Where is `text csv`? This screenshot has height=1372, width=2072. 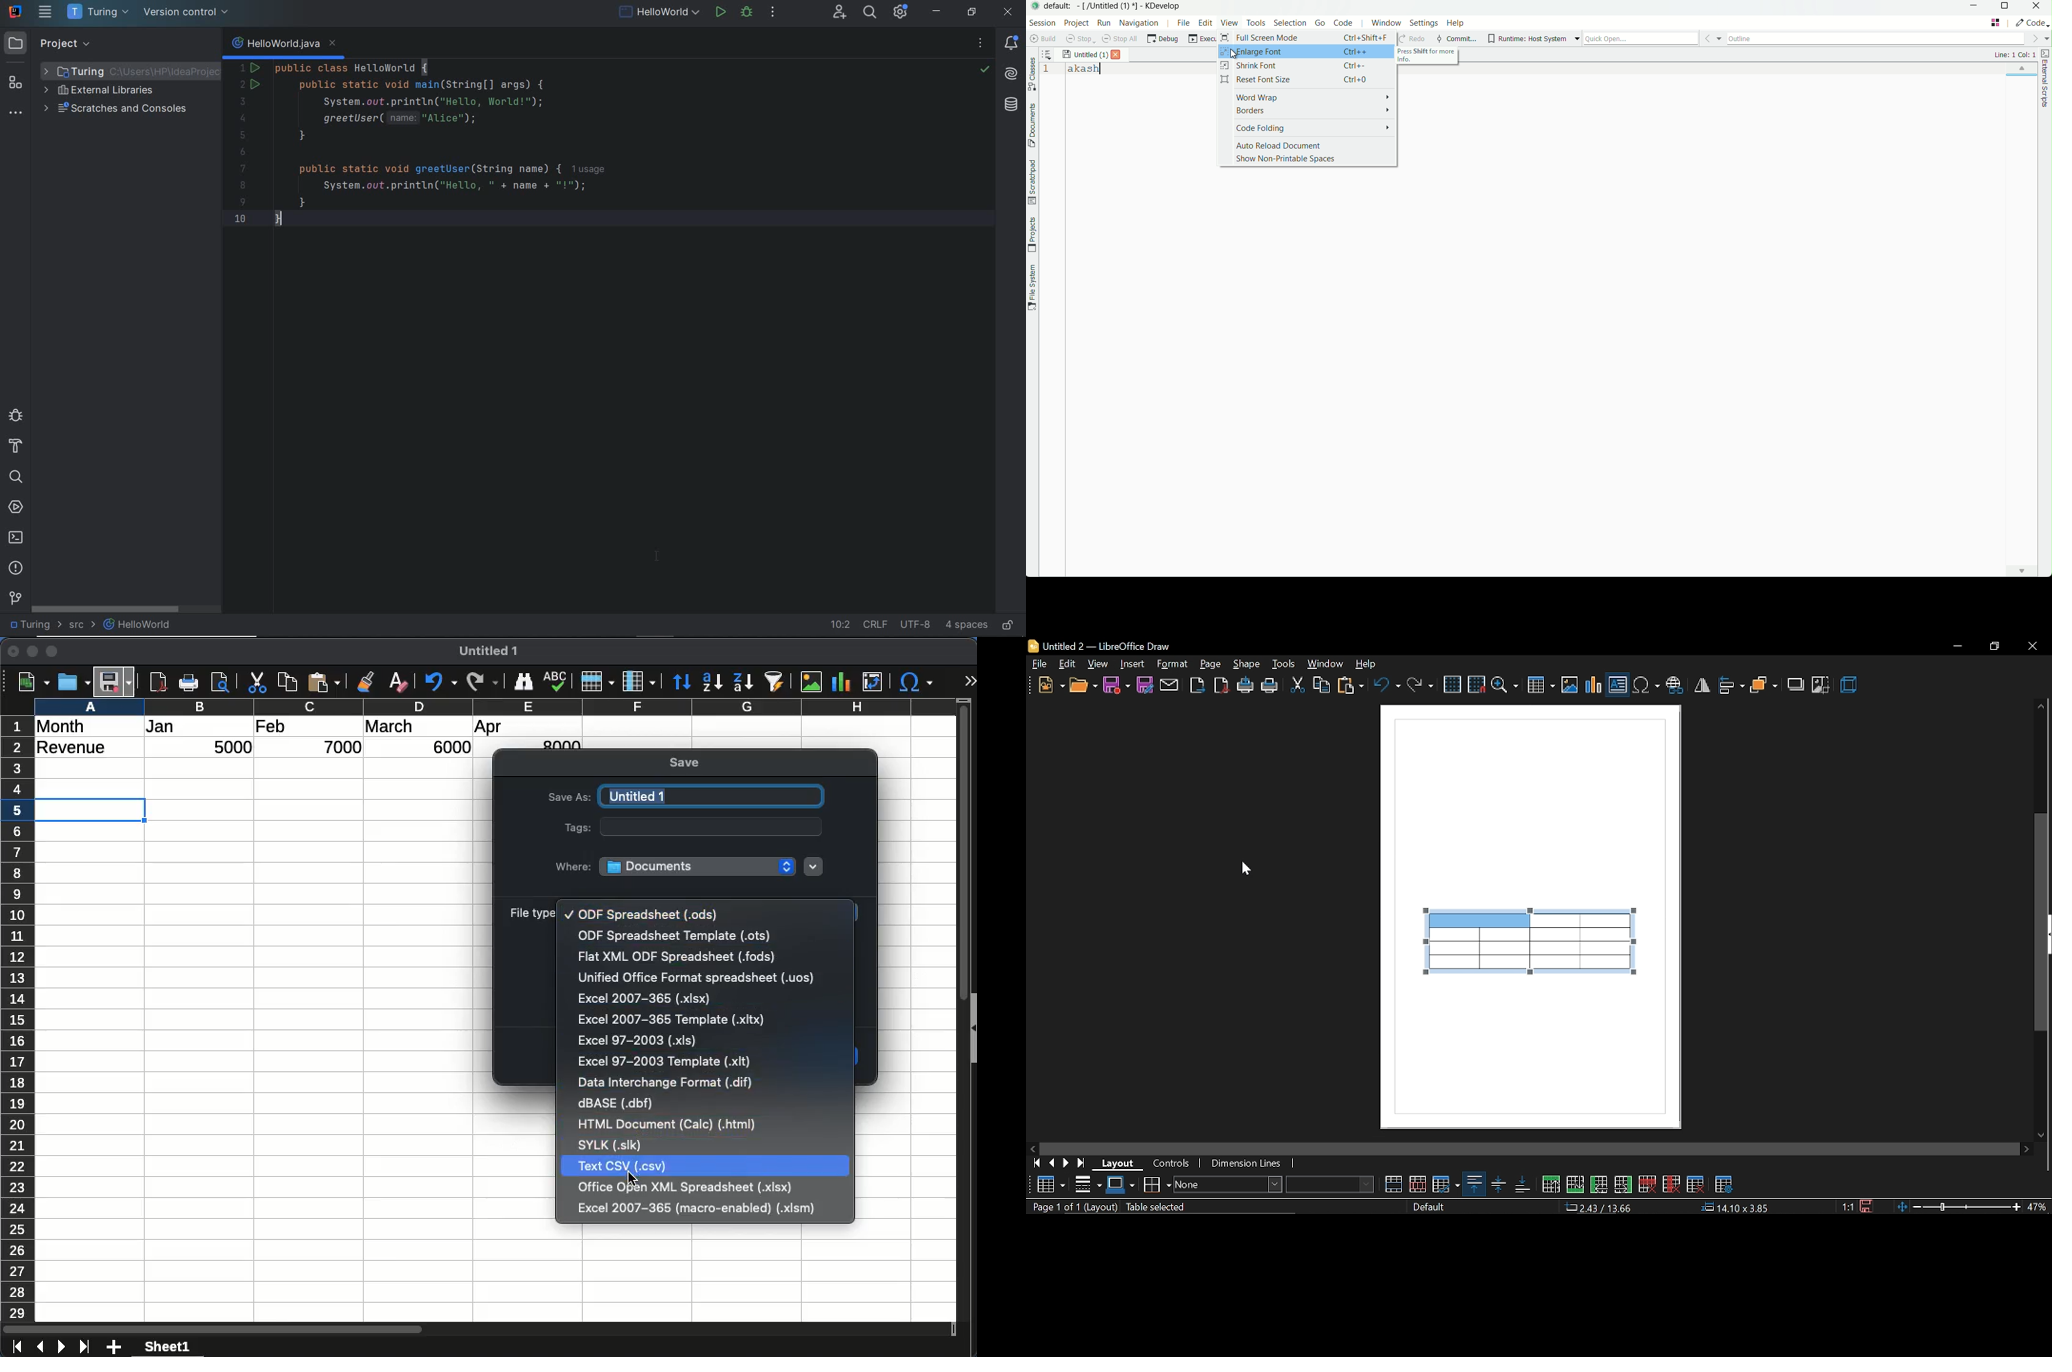 text csv is located at coordinates (624, 1166).